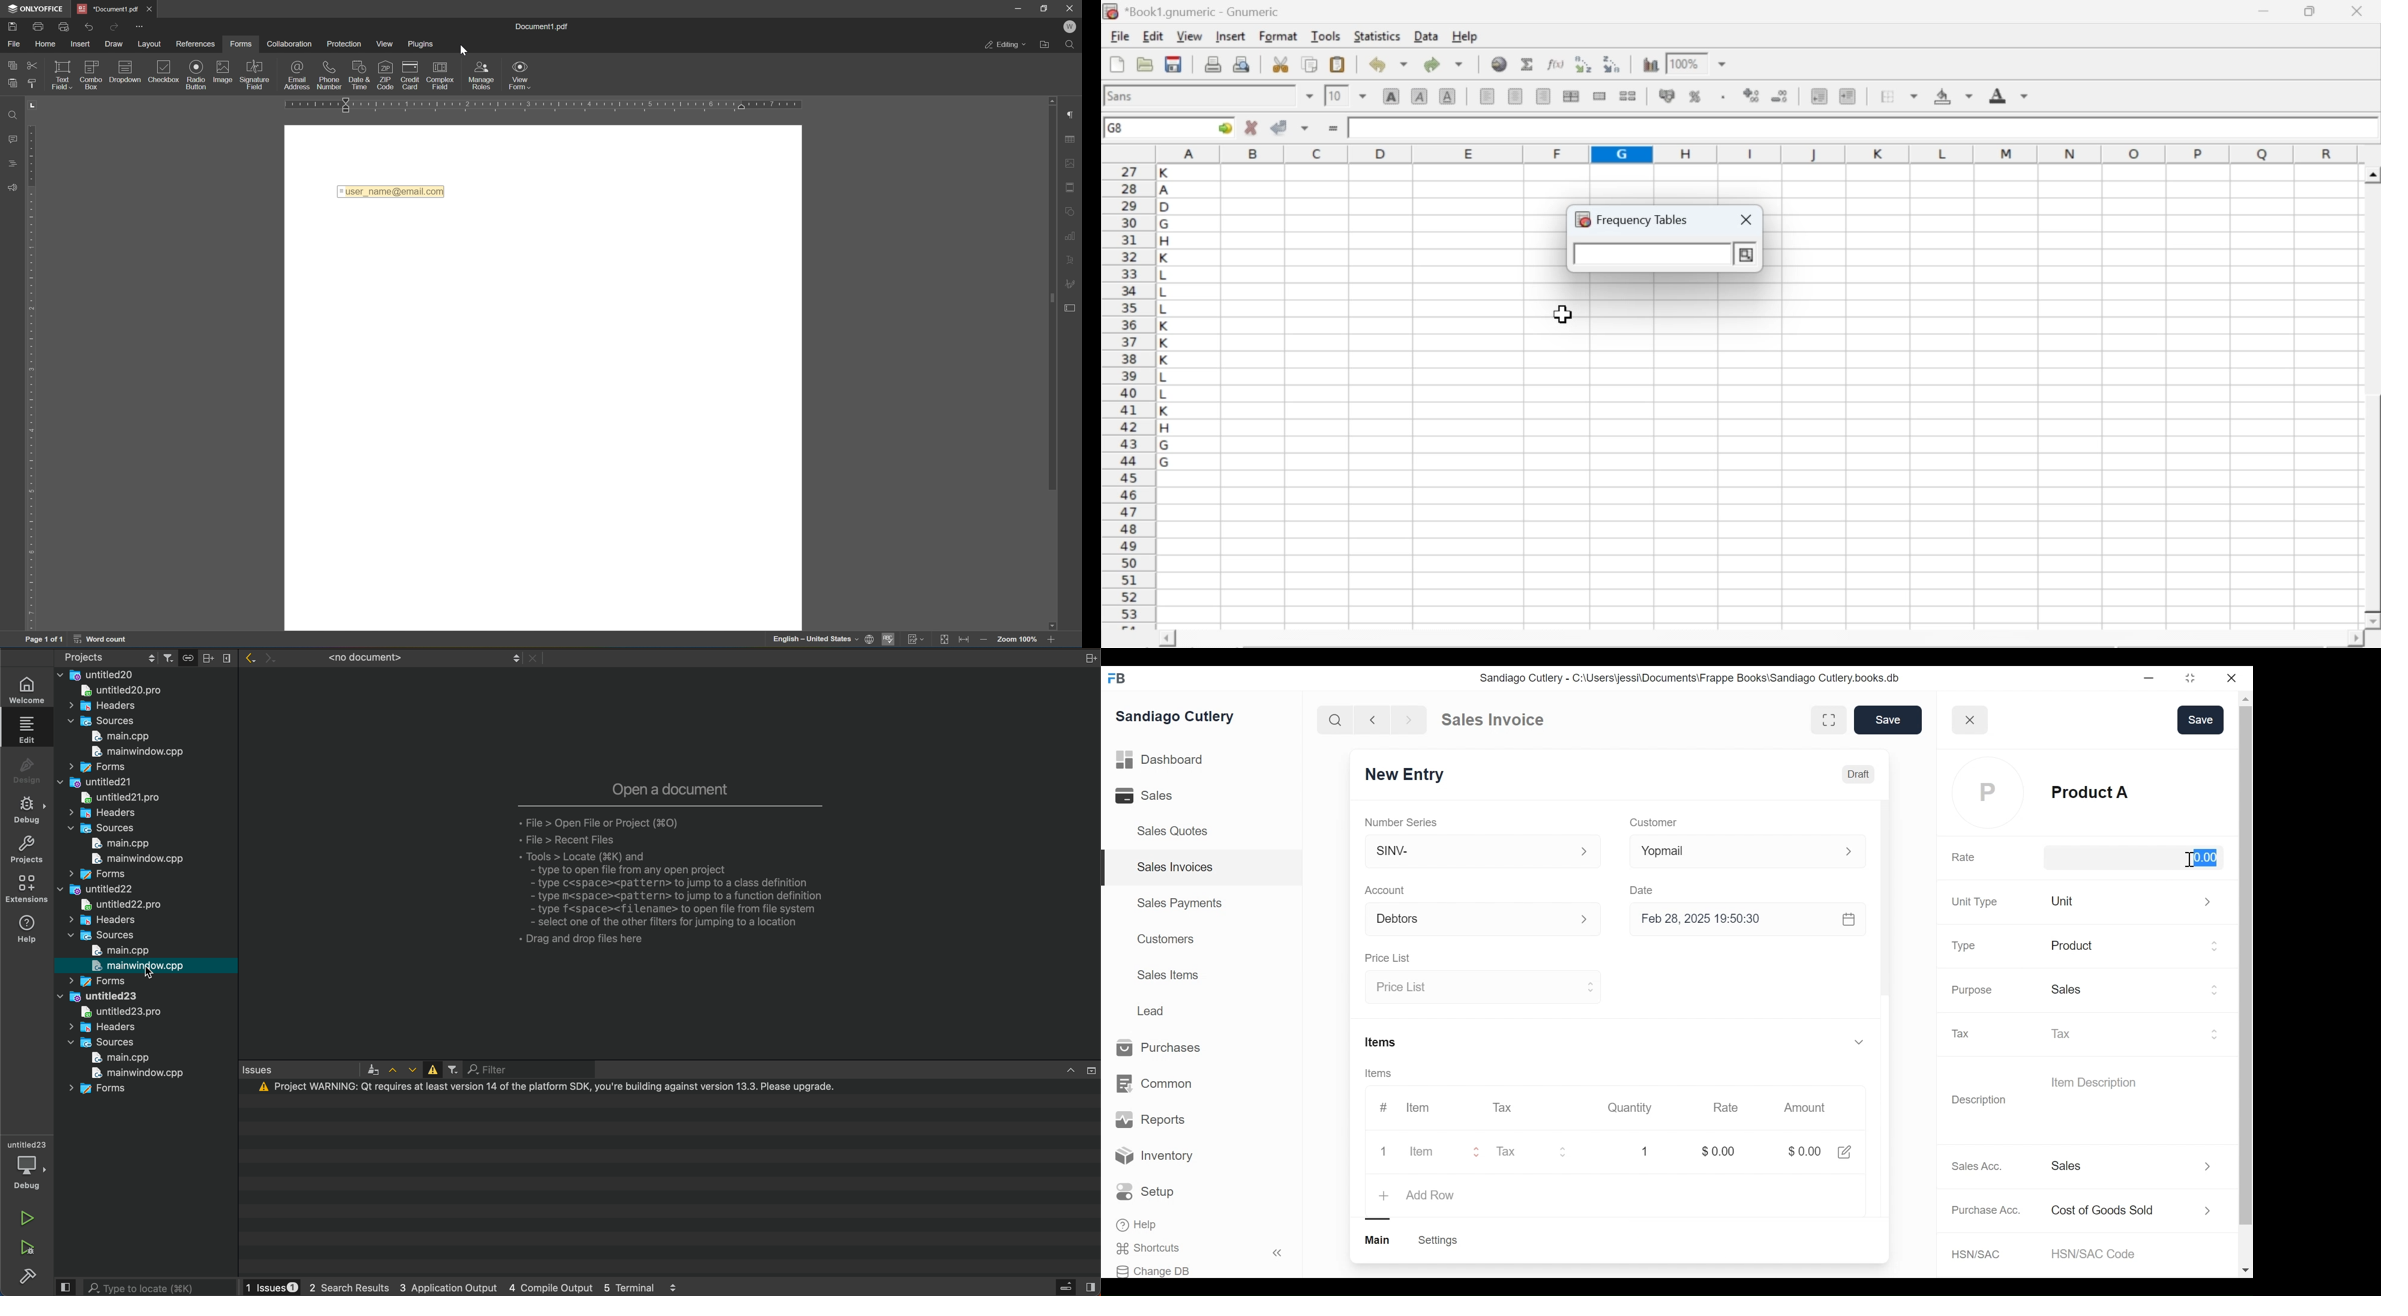  I want to click on Item , so click(1428, 1150).